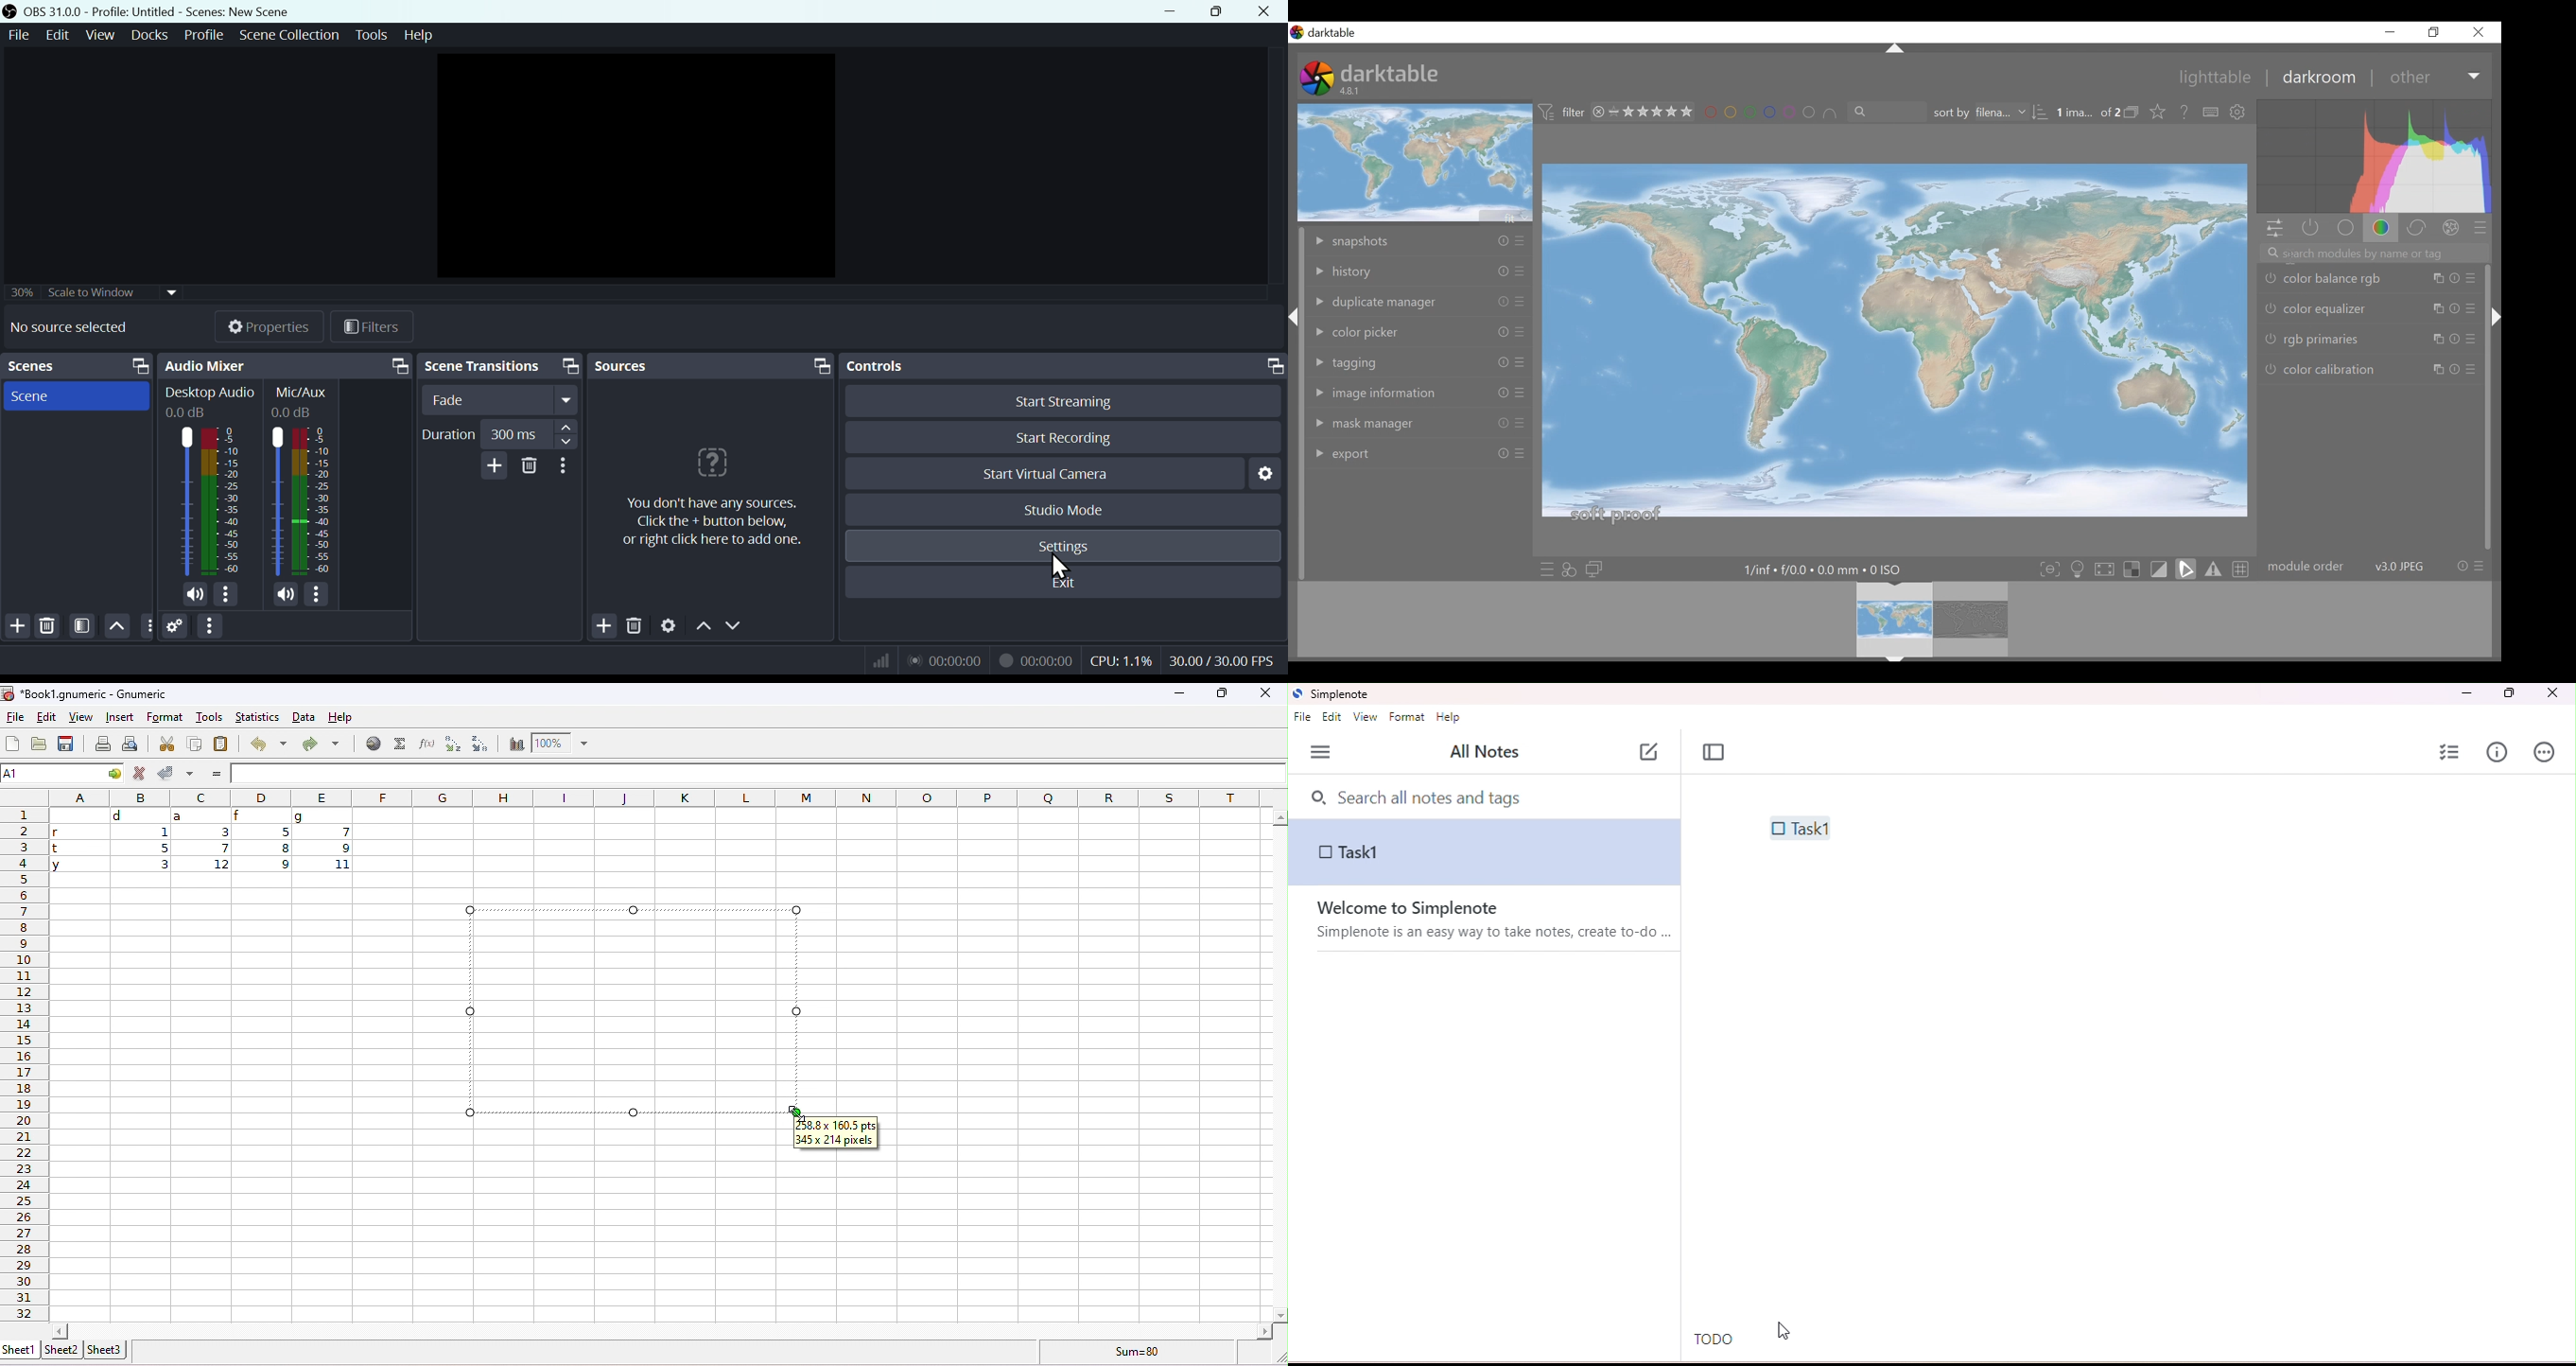  I want to click on Darktable Desktop icon, so click(1316, 77).